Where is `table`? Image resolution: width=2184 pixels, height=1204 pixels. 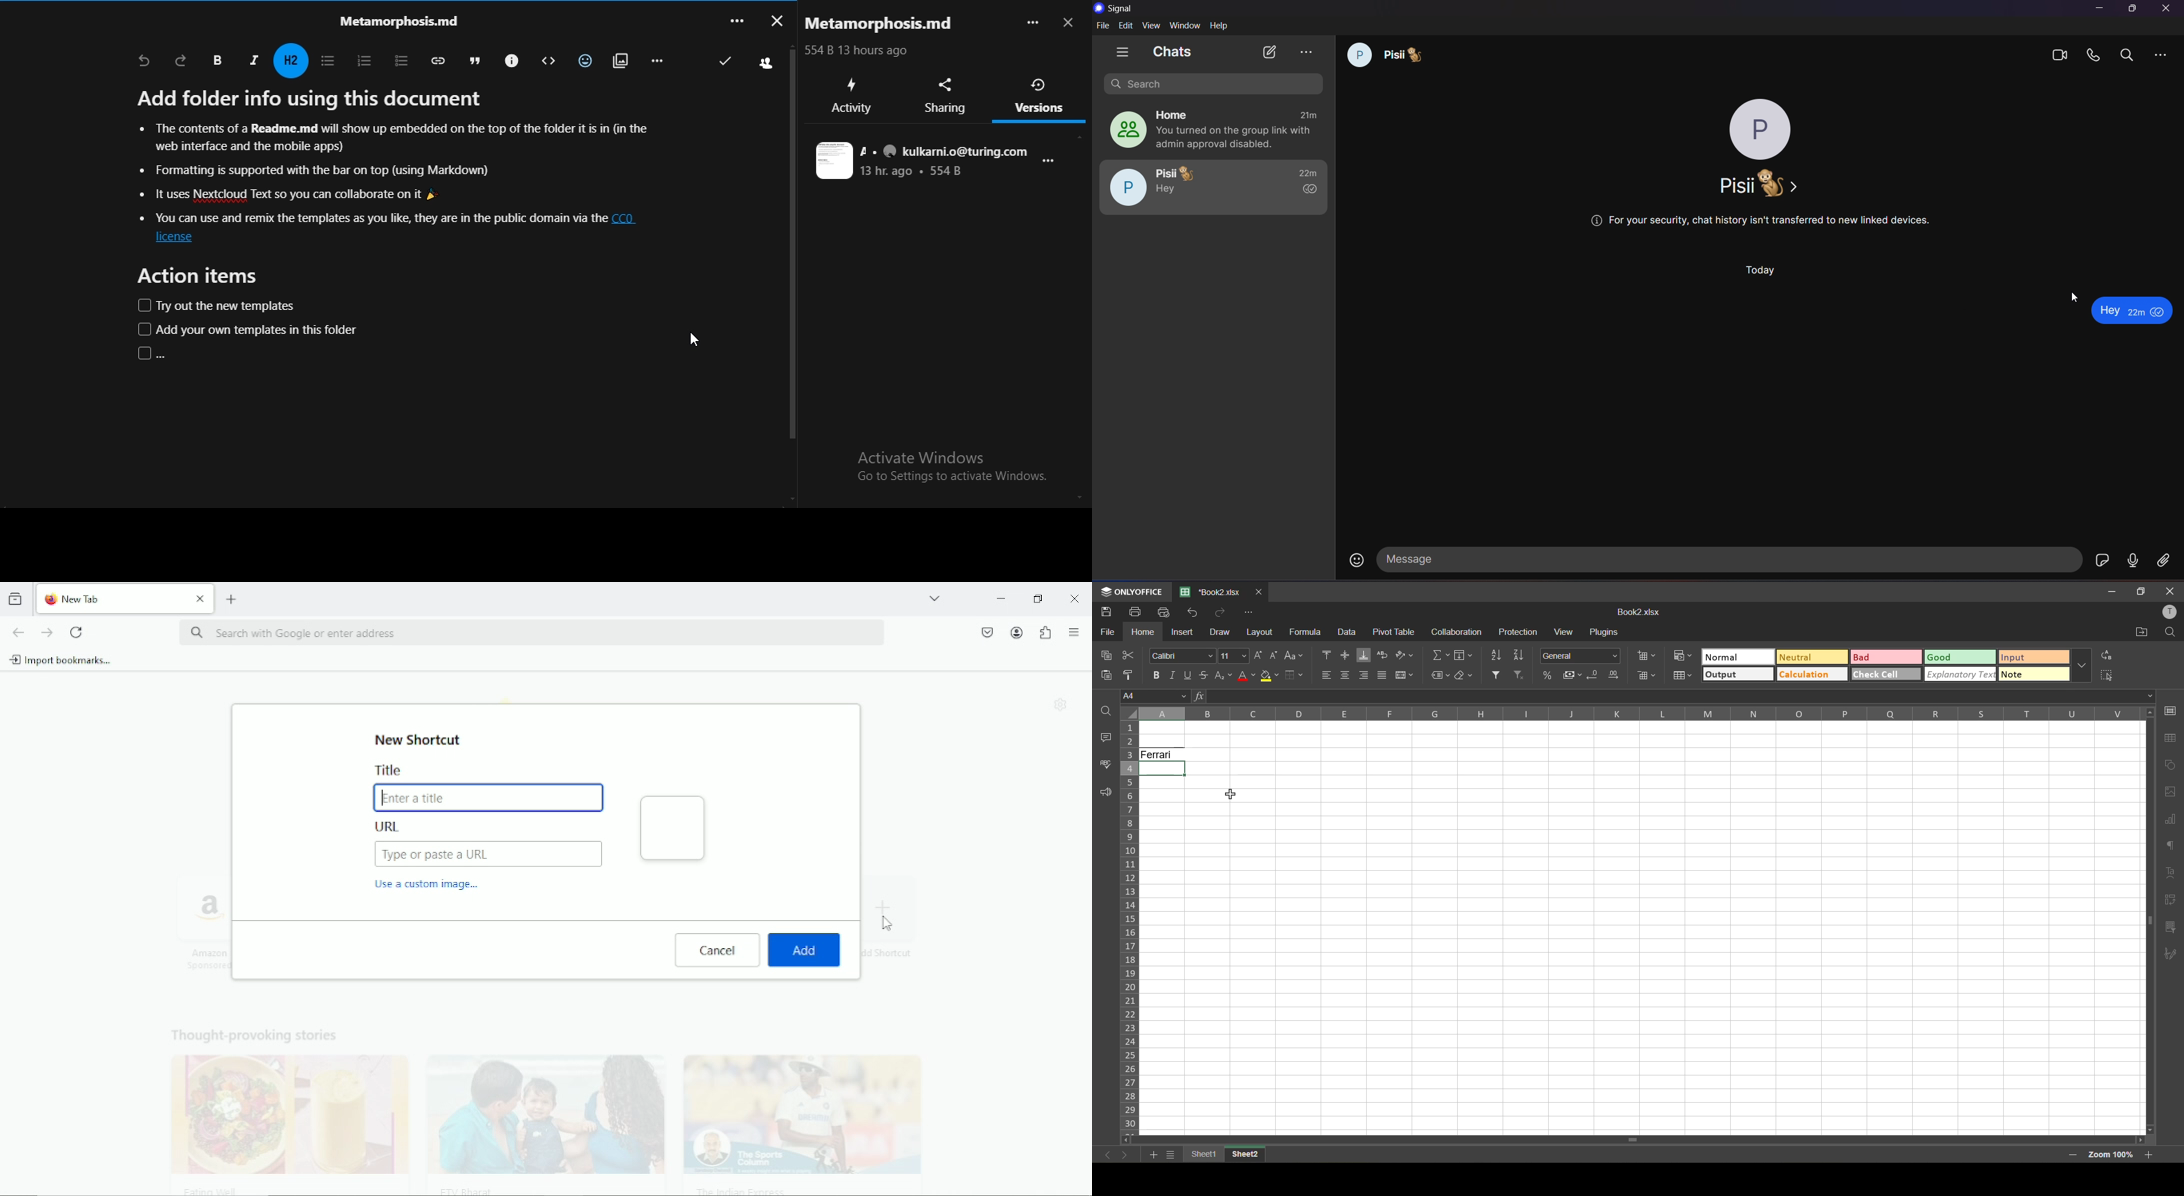
table is located at coordinates (2170, 738).